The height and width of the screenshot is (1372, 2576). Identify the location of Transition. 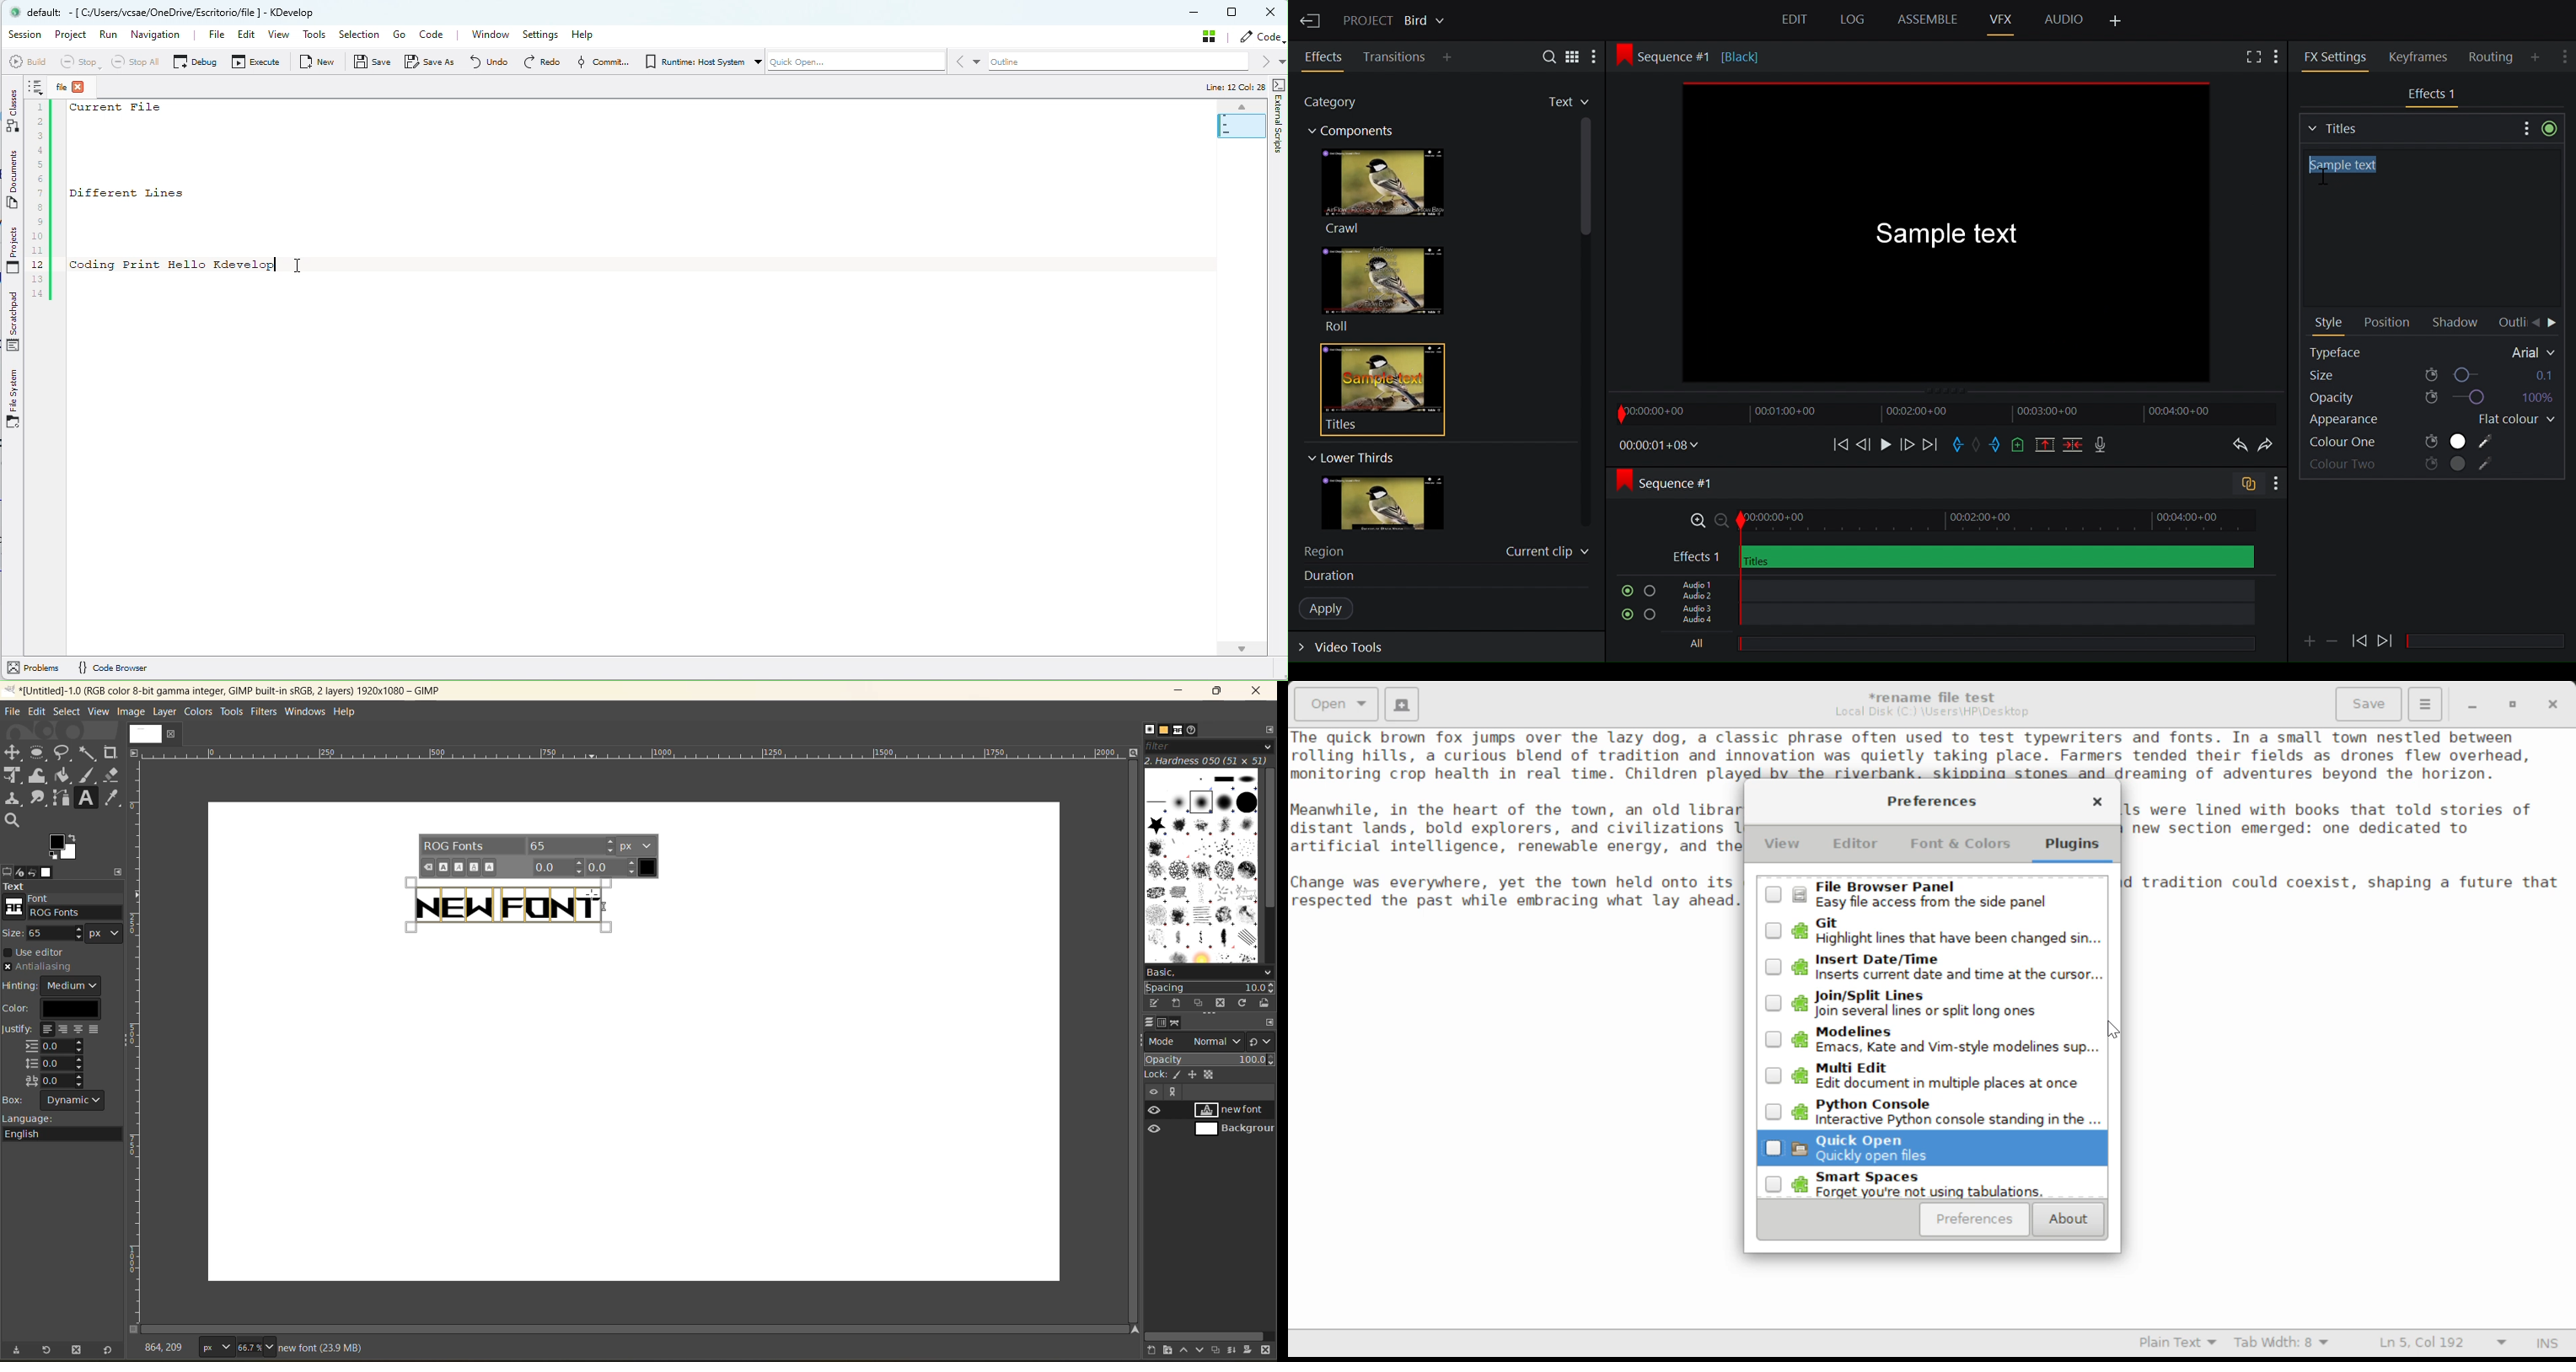
(1395, 57).